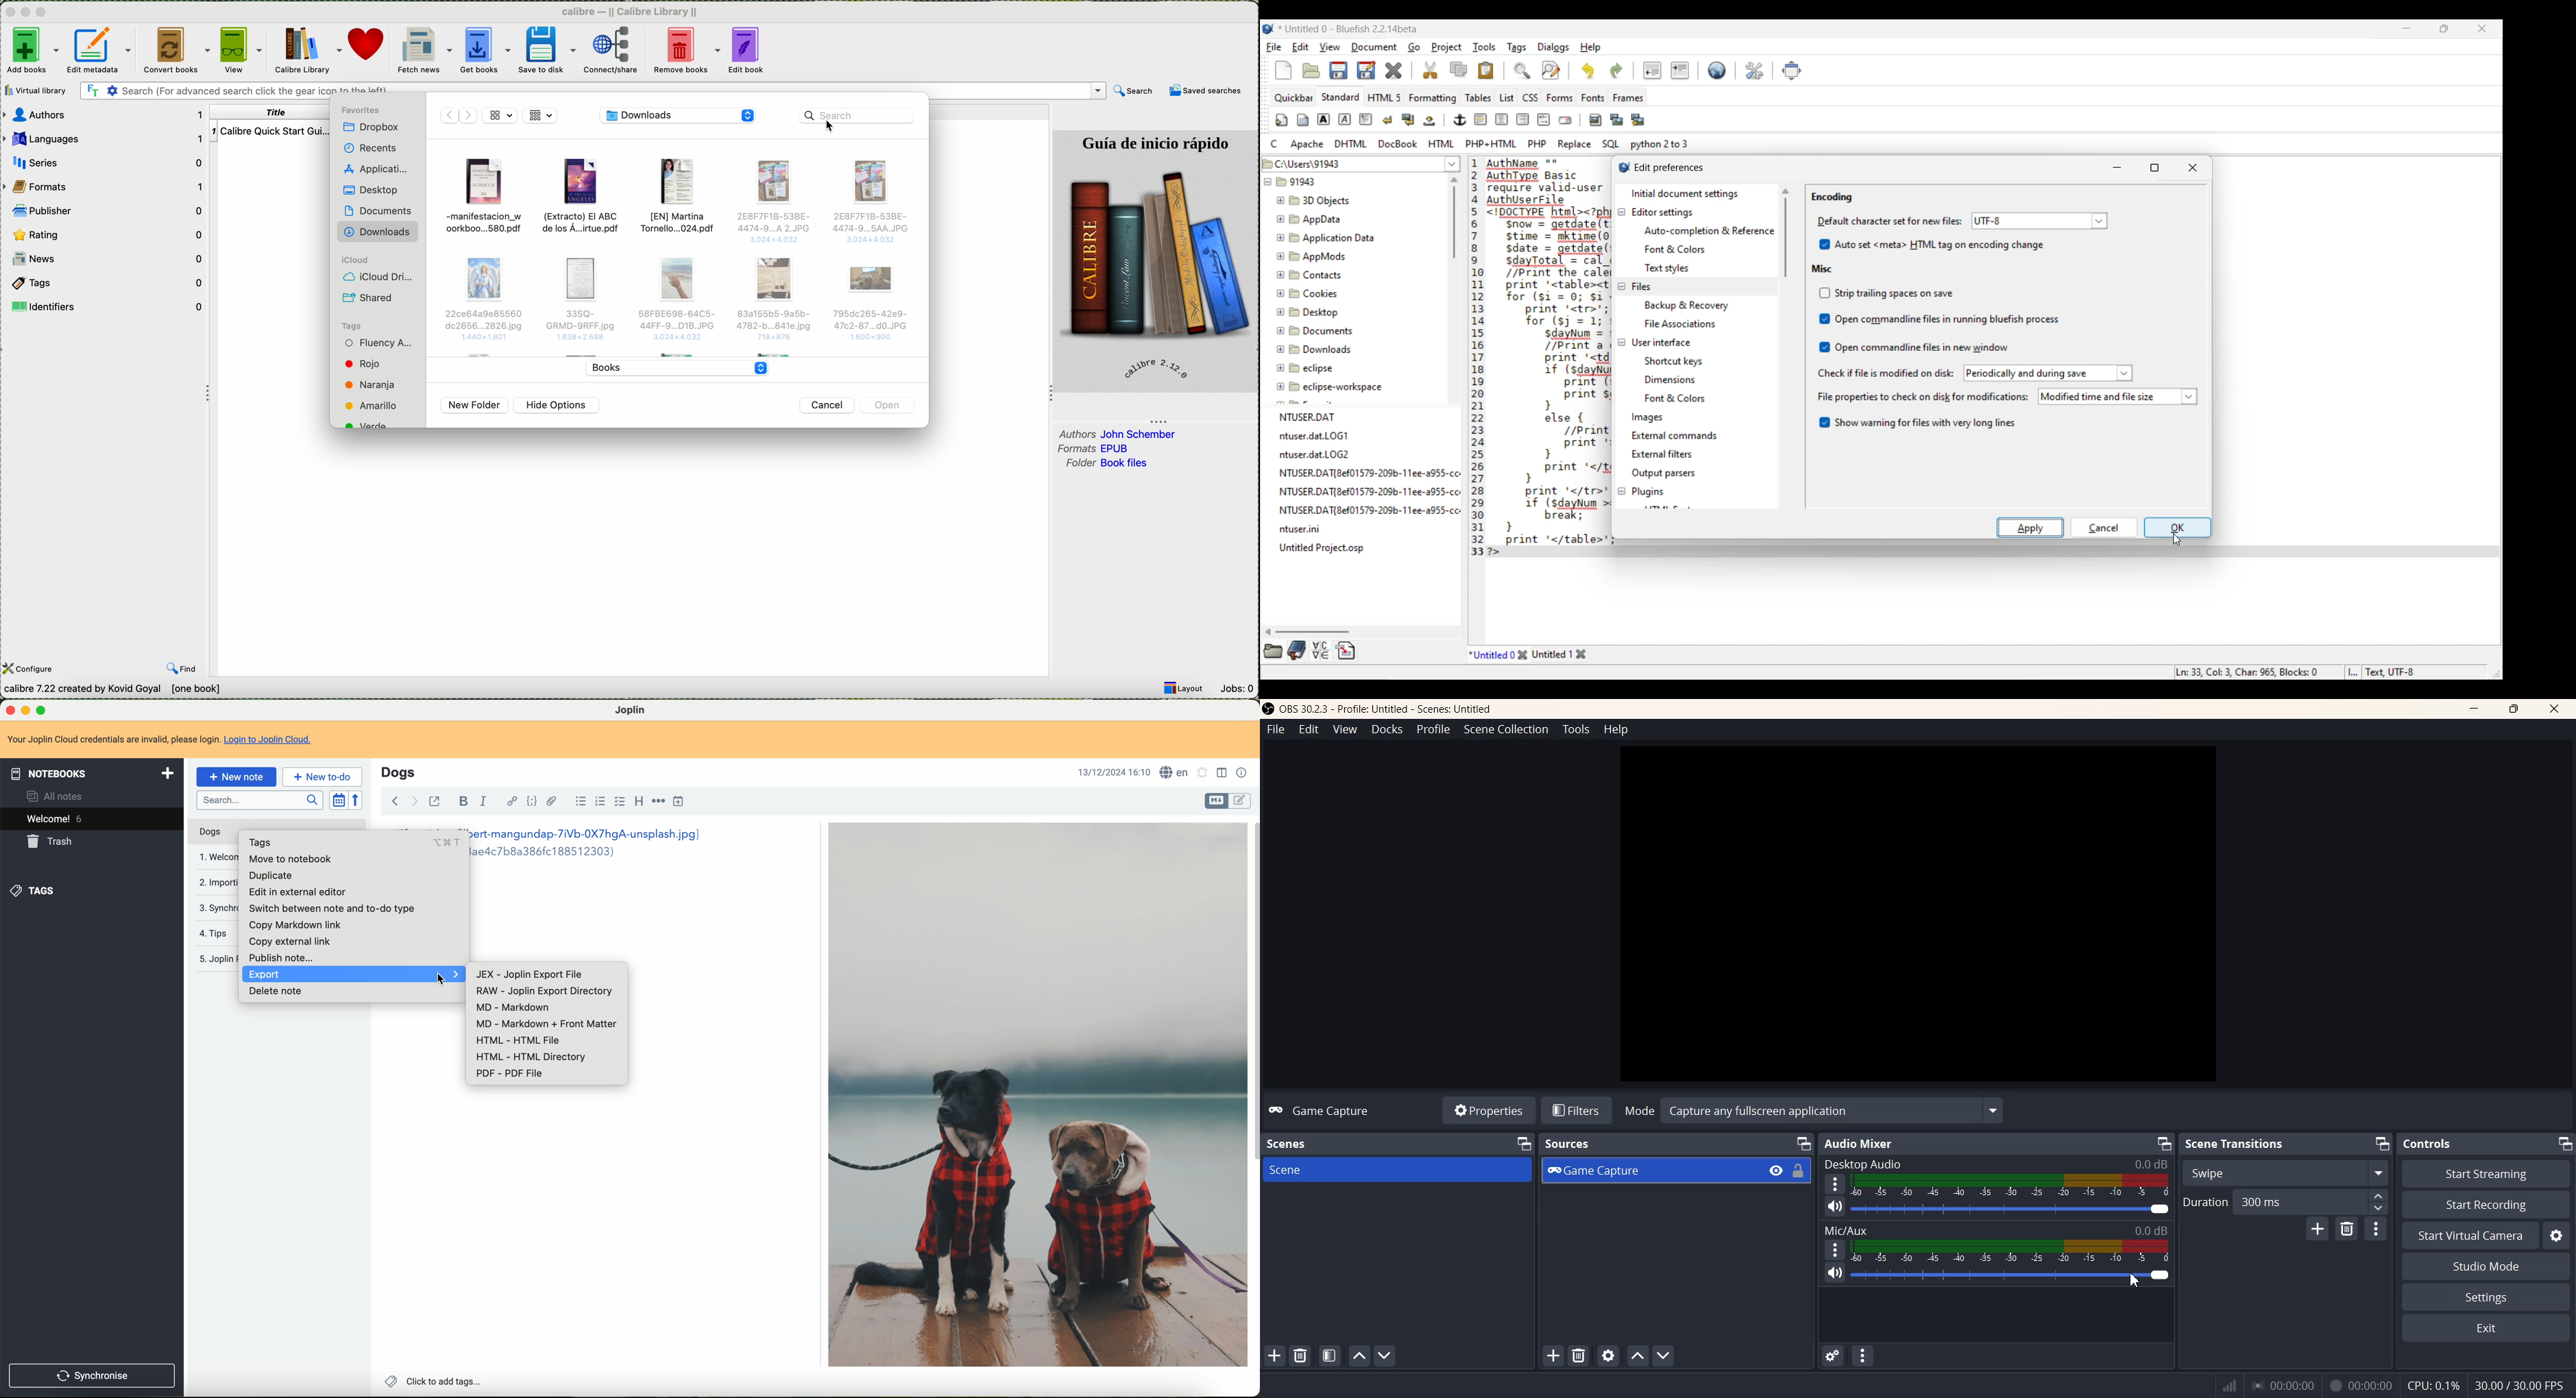  Describe the element at coordinates (1553, 1357) in the screenshot. I see `Add Sources` at that location.